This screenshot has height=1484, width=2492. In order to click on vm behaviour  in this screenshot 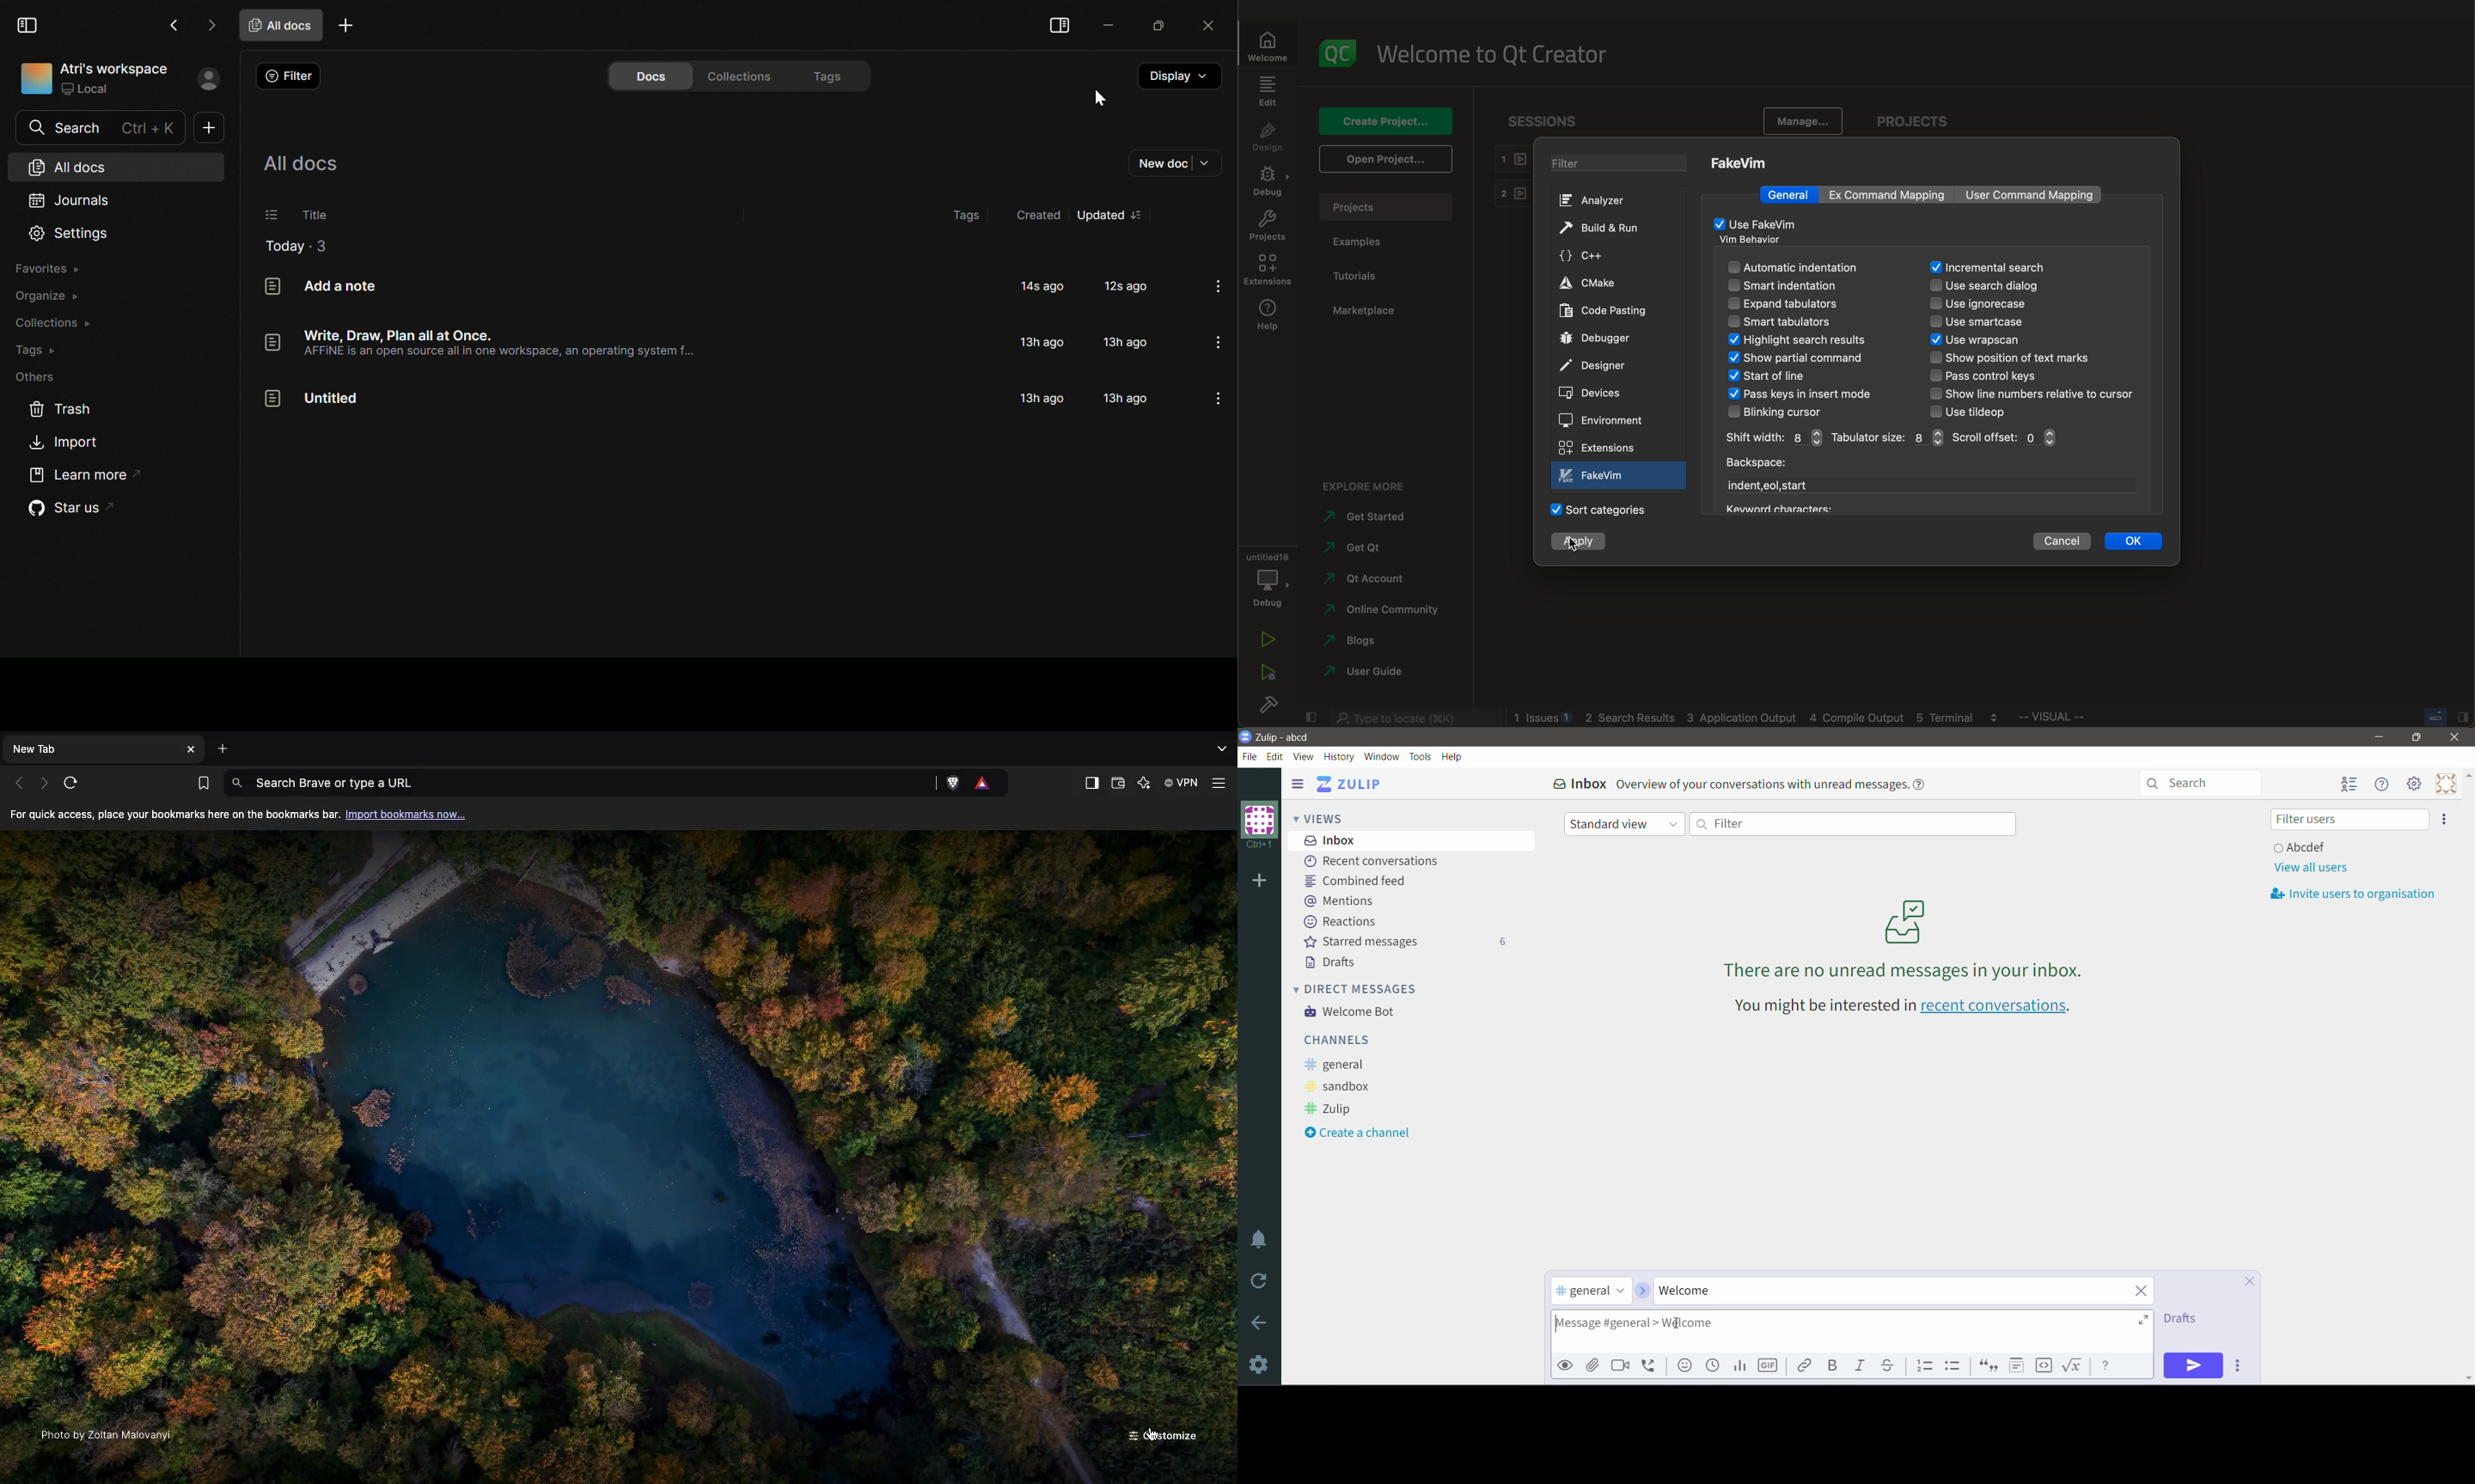, I will do `click(1755, 241)`.